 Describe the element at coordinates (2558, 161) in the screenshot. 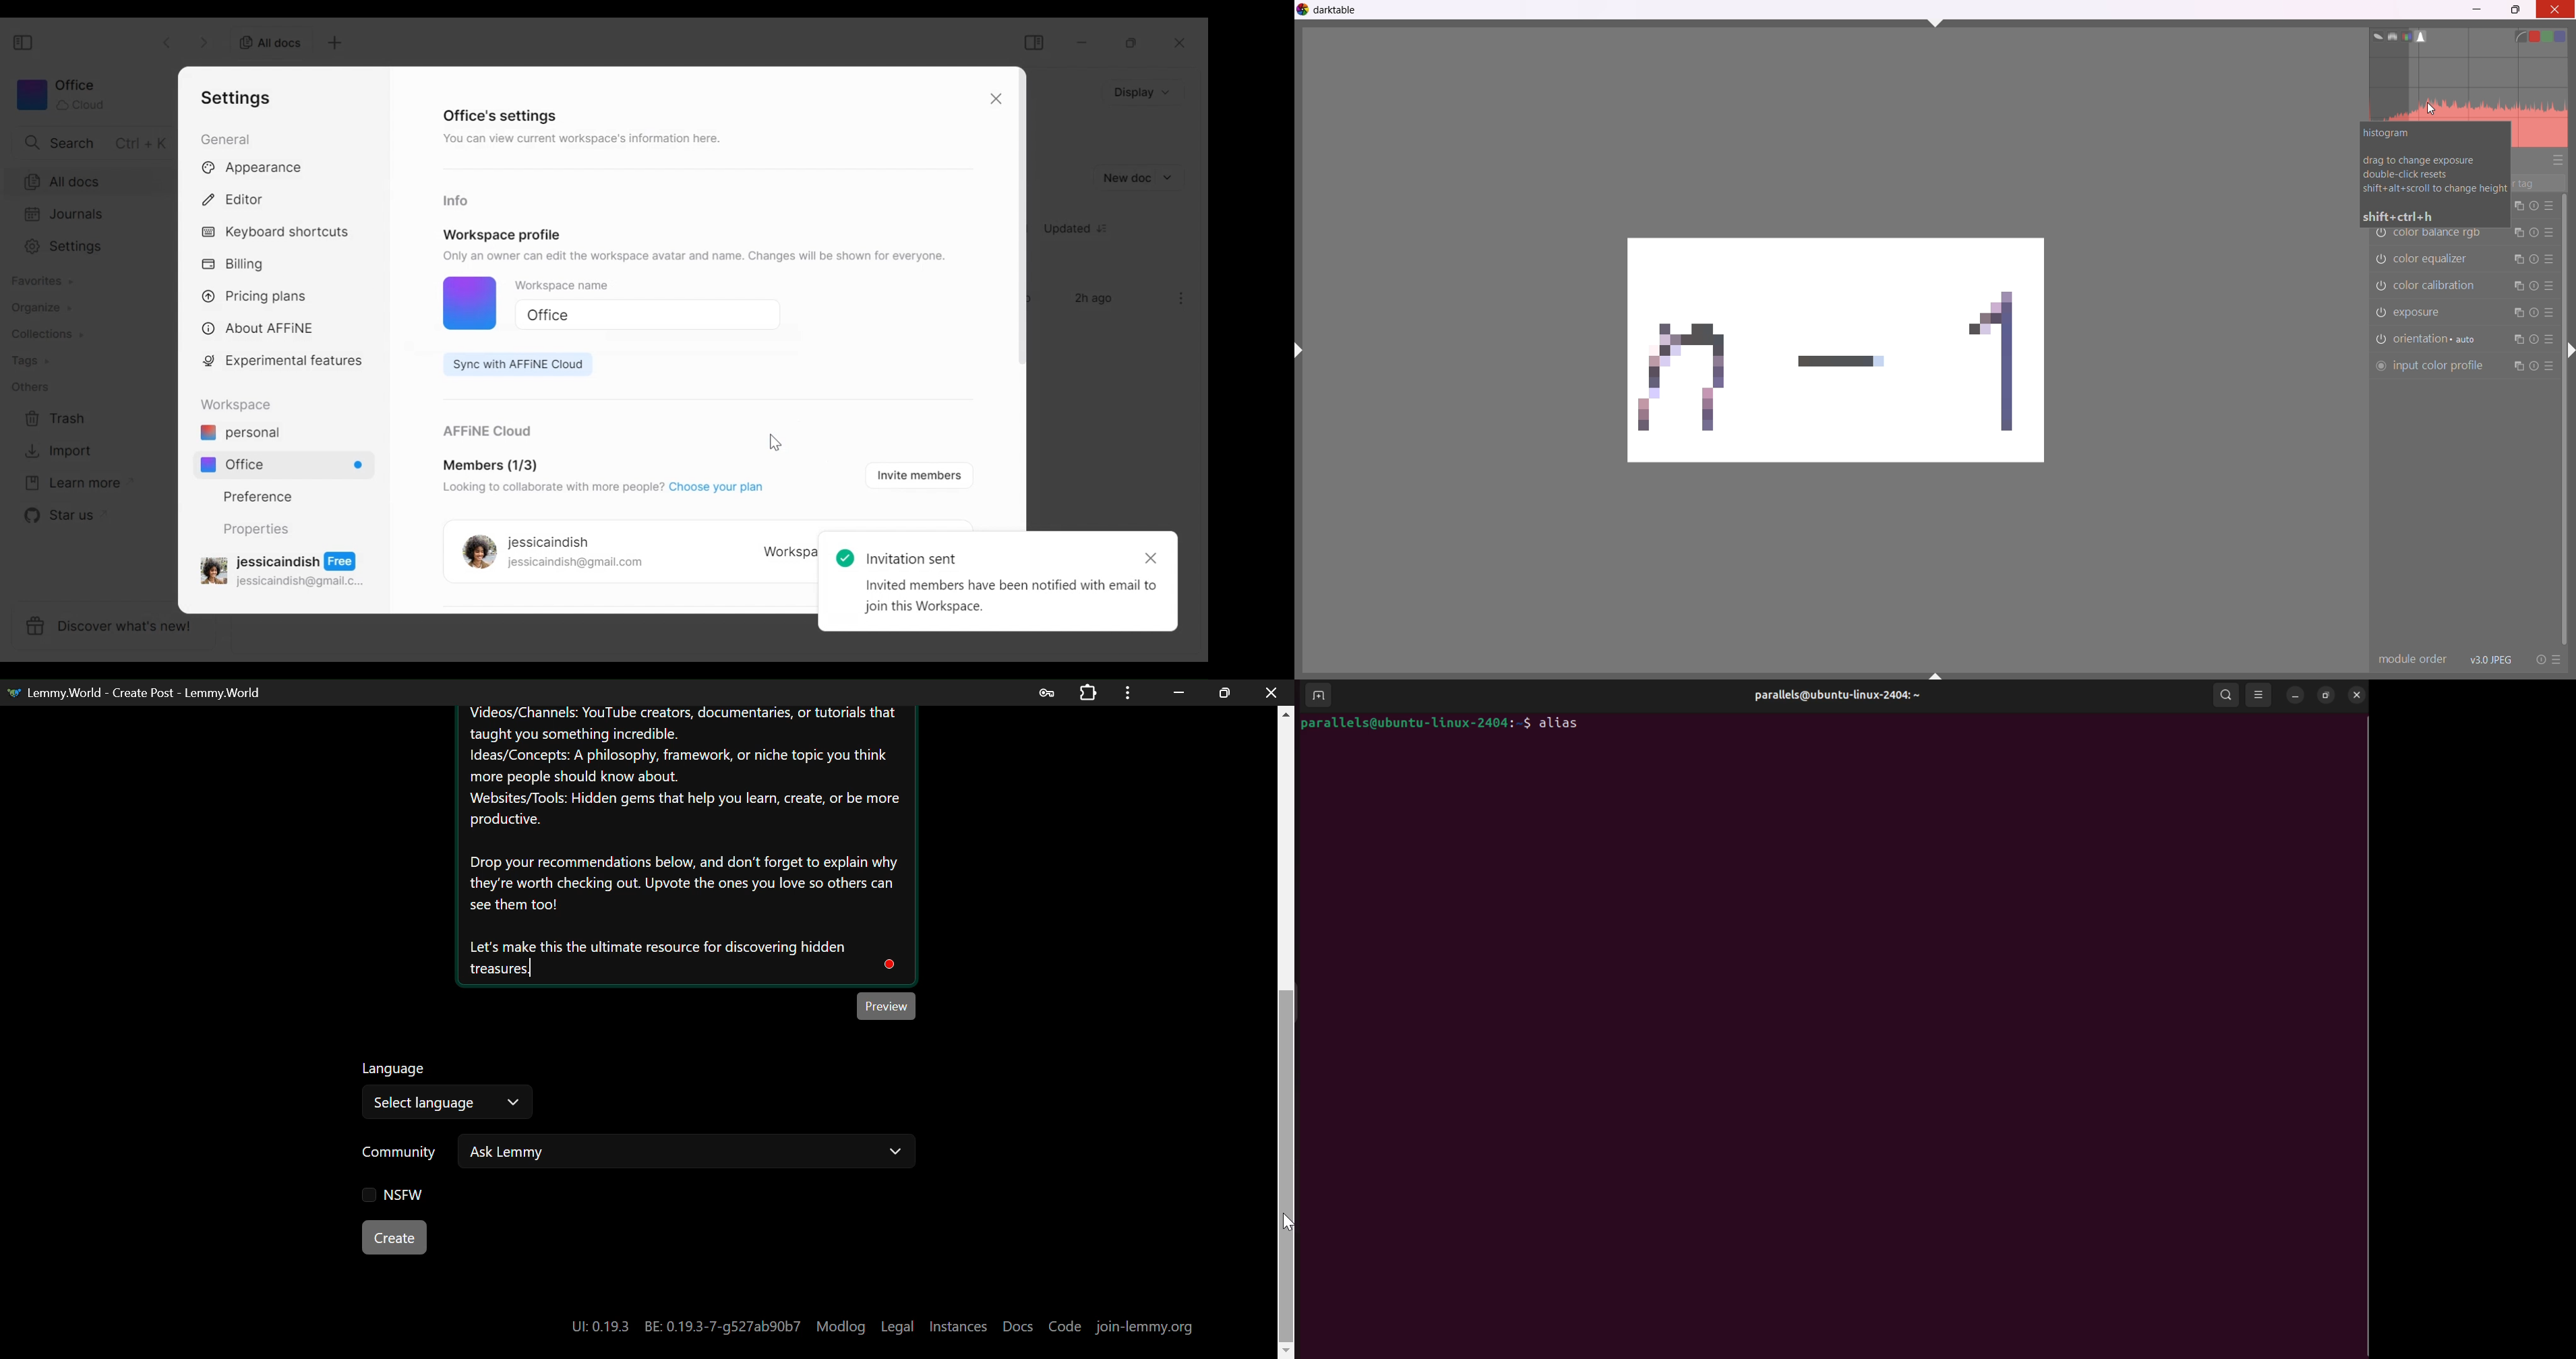

I see `presets` at that location.